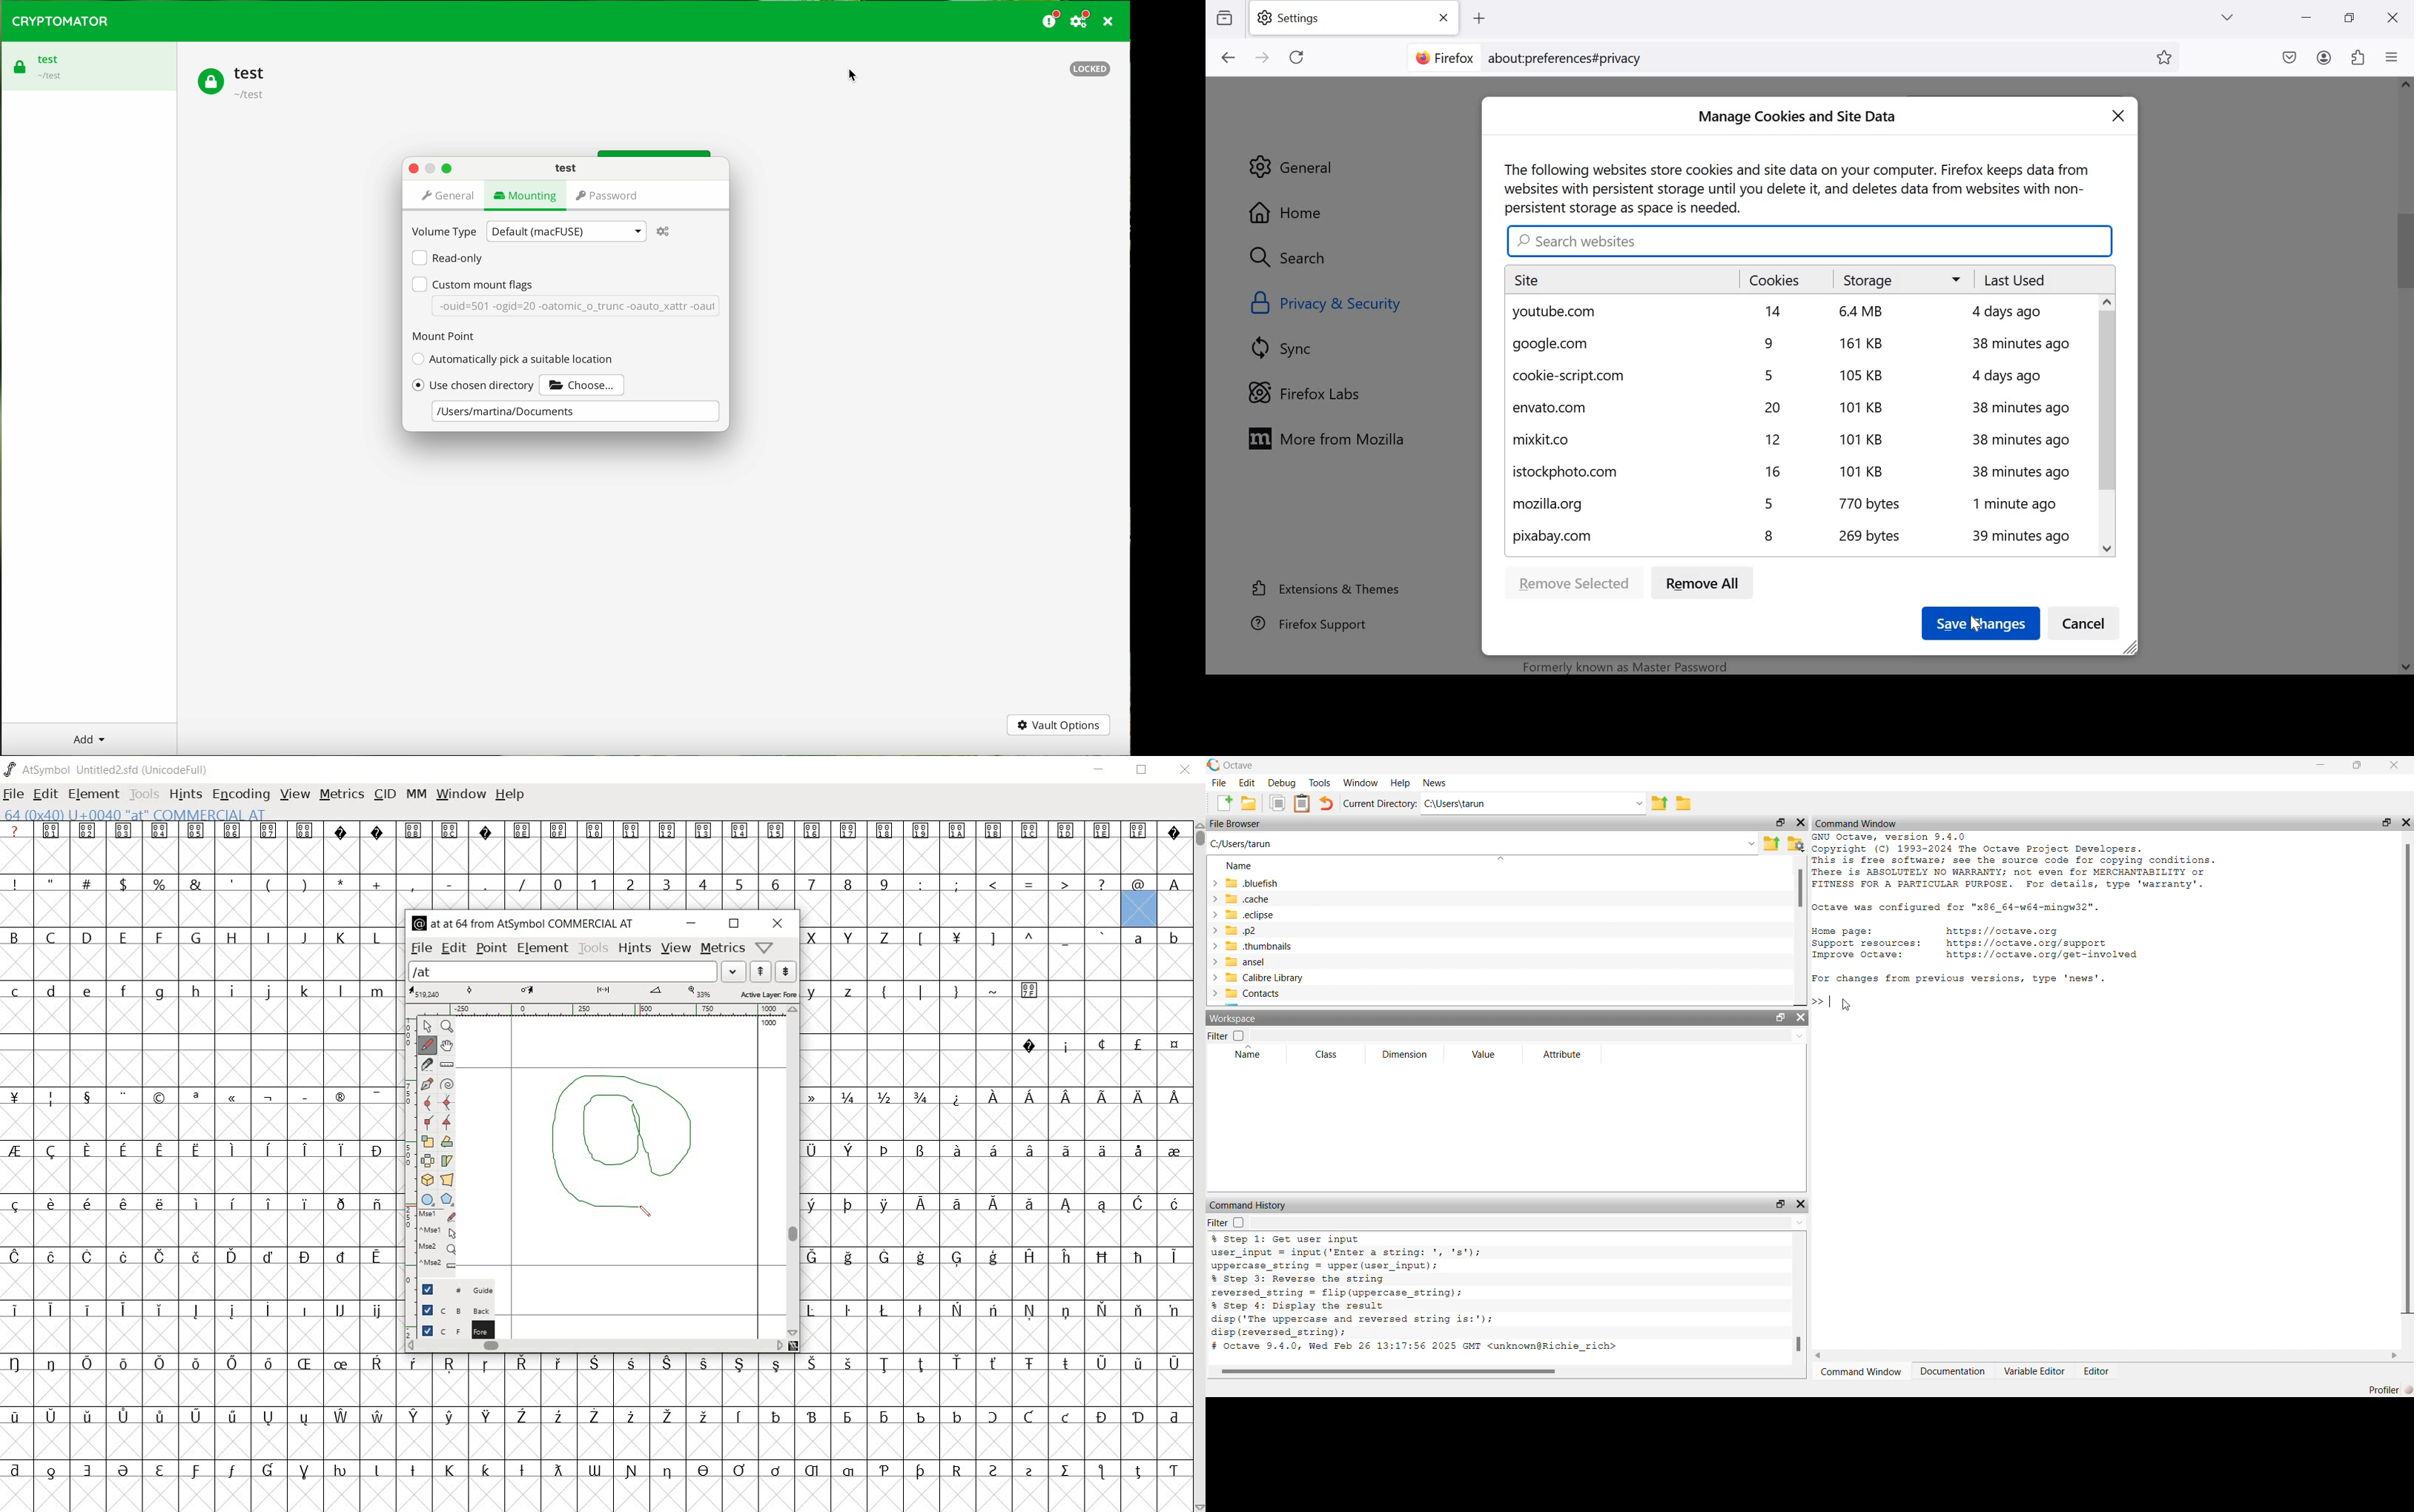  What do you see at coordinates (453, 949) in the screenshot?
I see `edit` at bounding box center [453, 949].